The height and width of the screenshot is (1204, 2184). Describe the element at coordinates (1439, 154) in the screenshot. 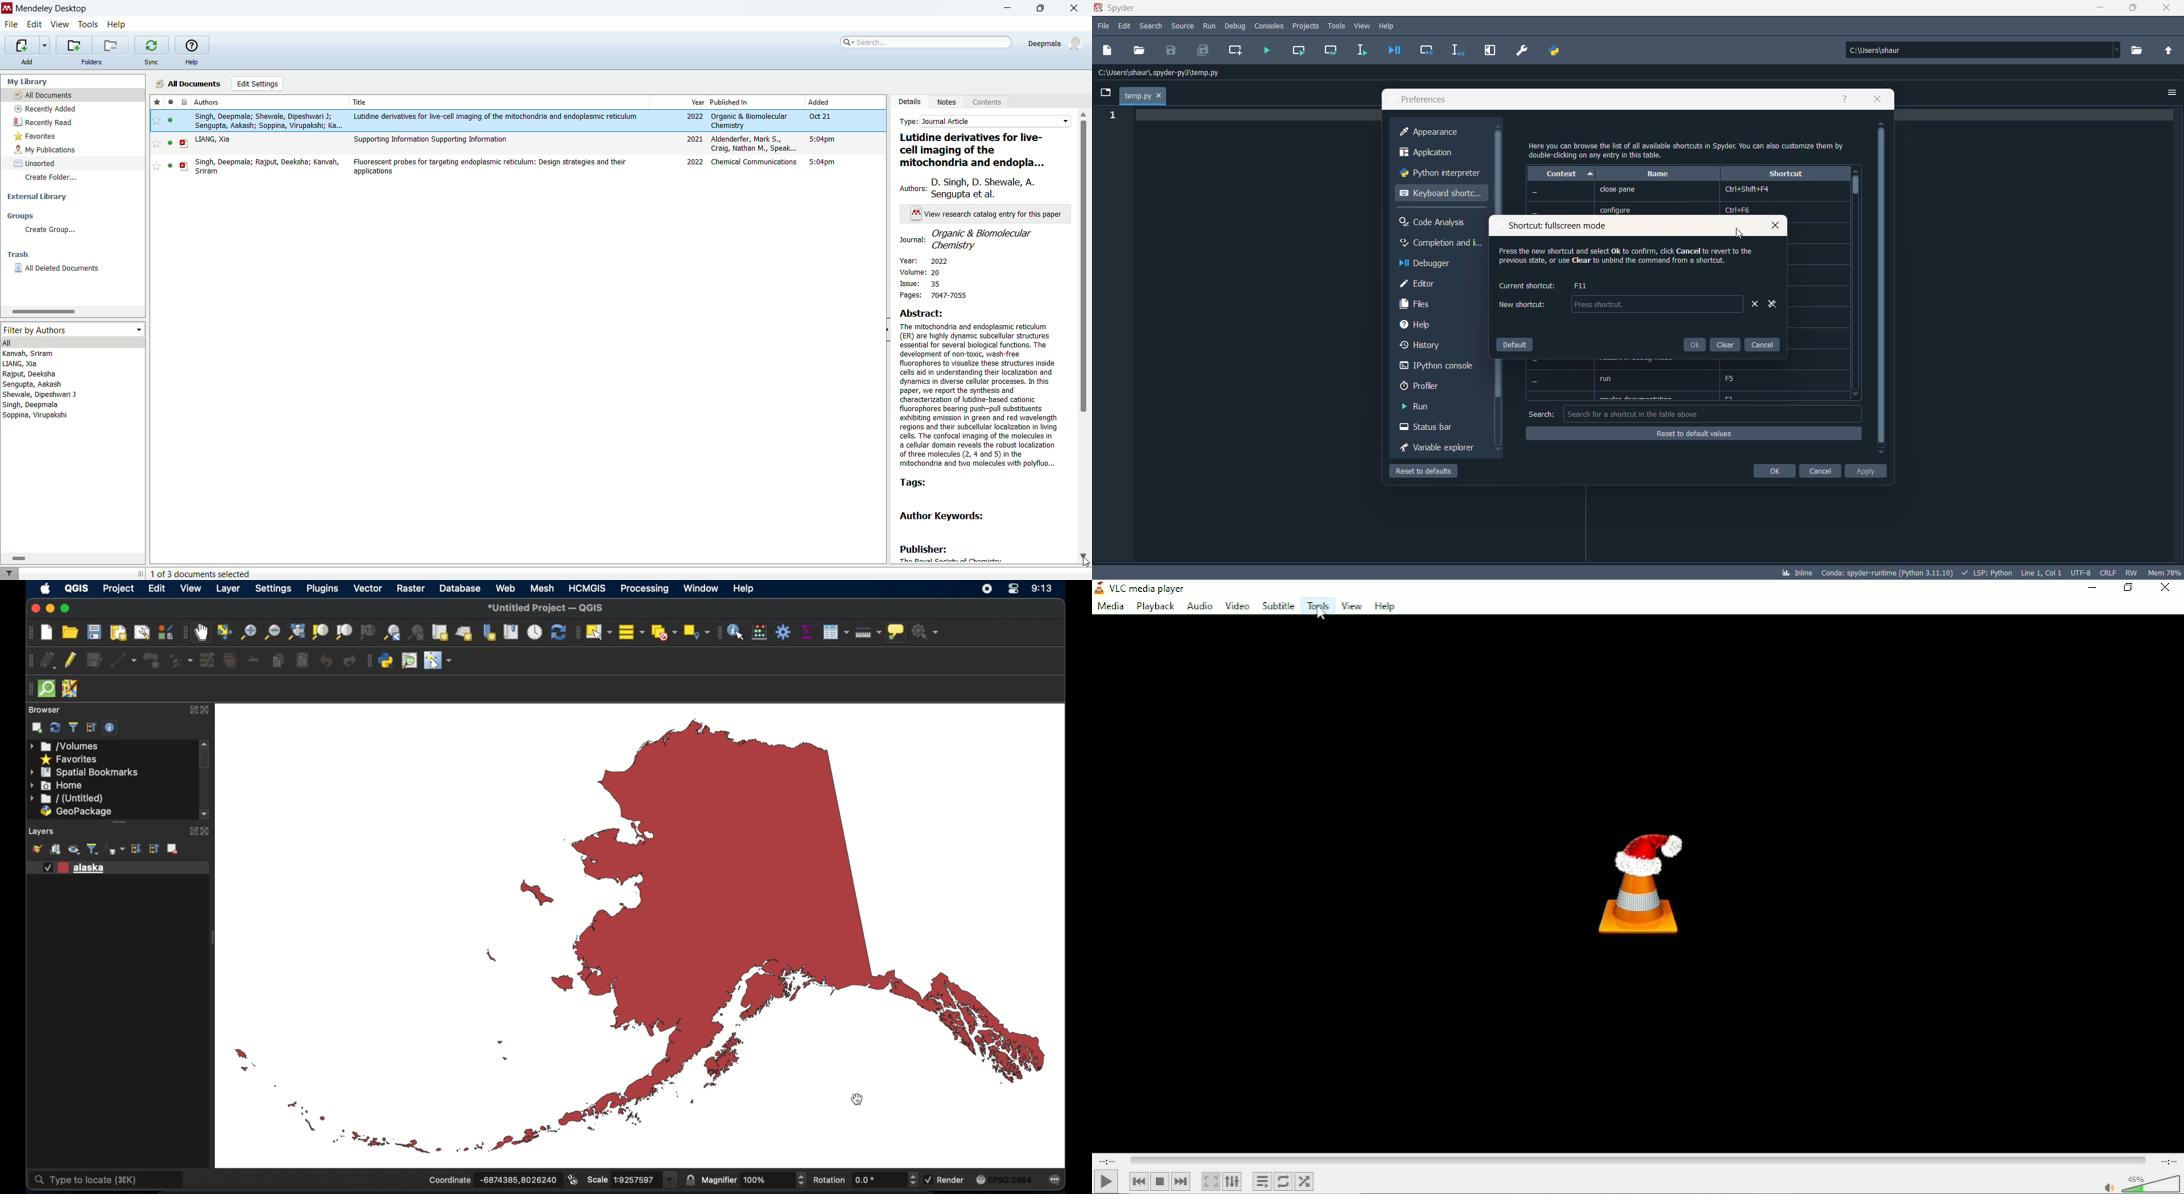

I see `application` at that location.